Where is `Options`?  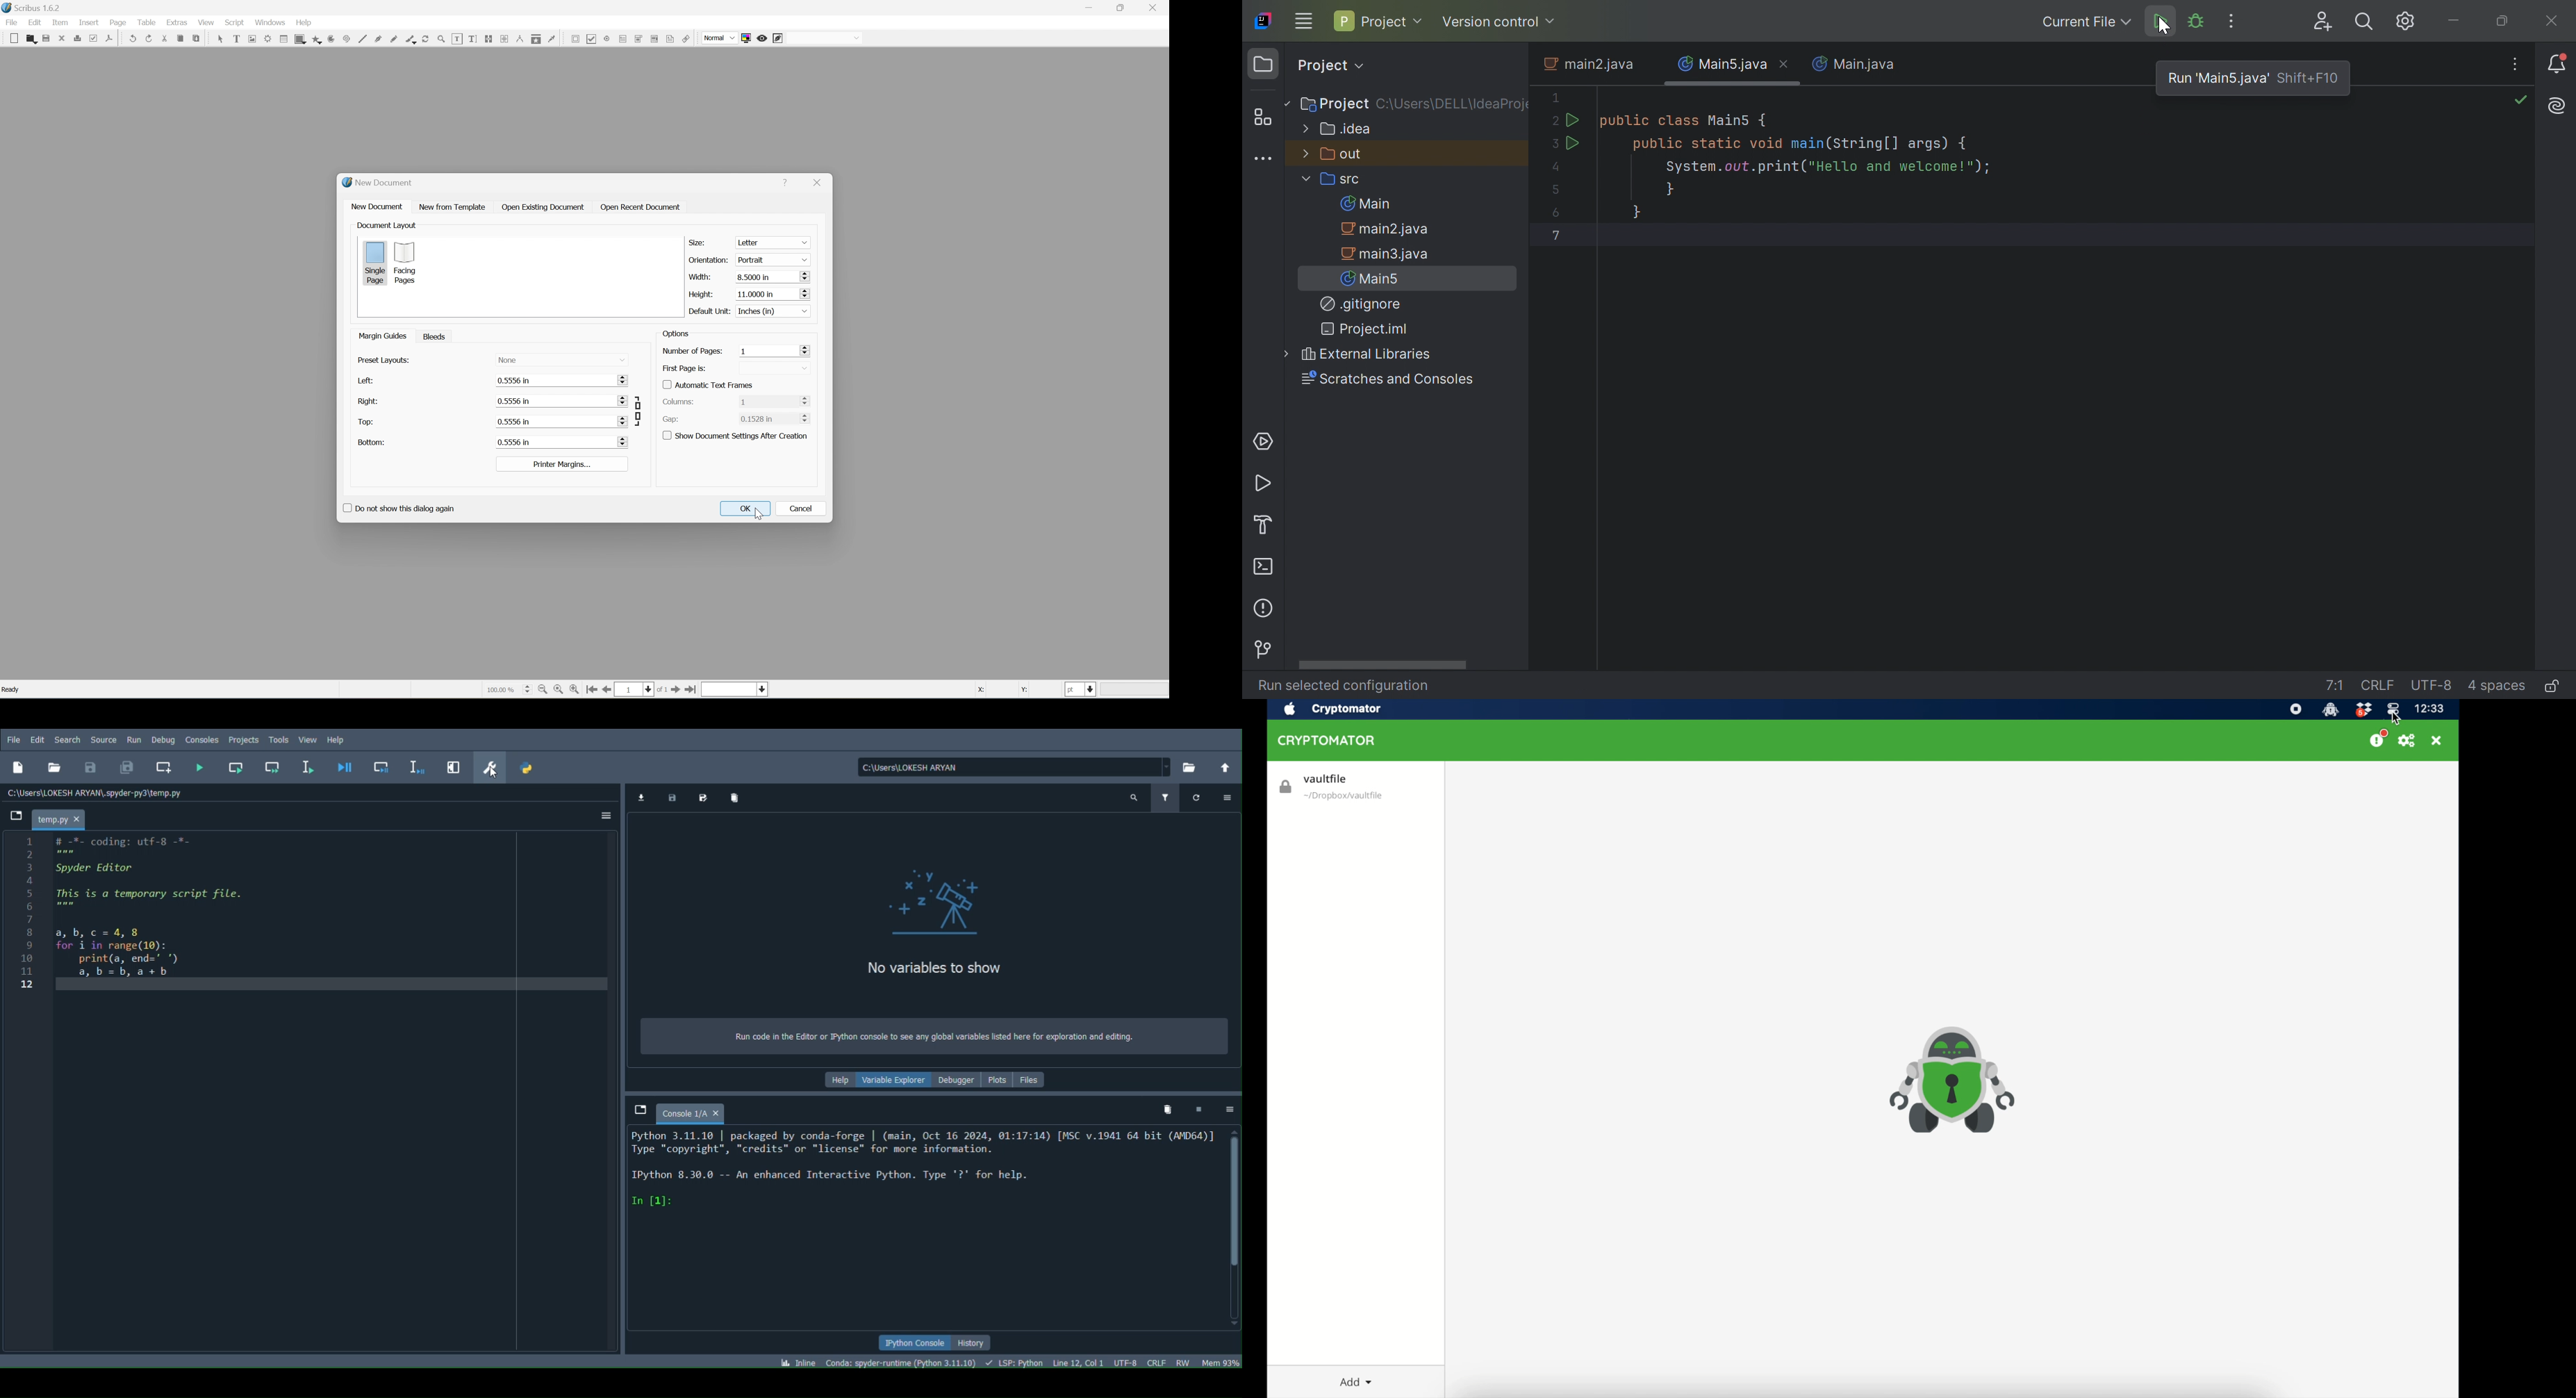 Options is located at coordinates (1228, 796).